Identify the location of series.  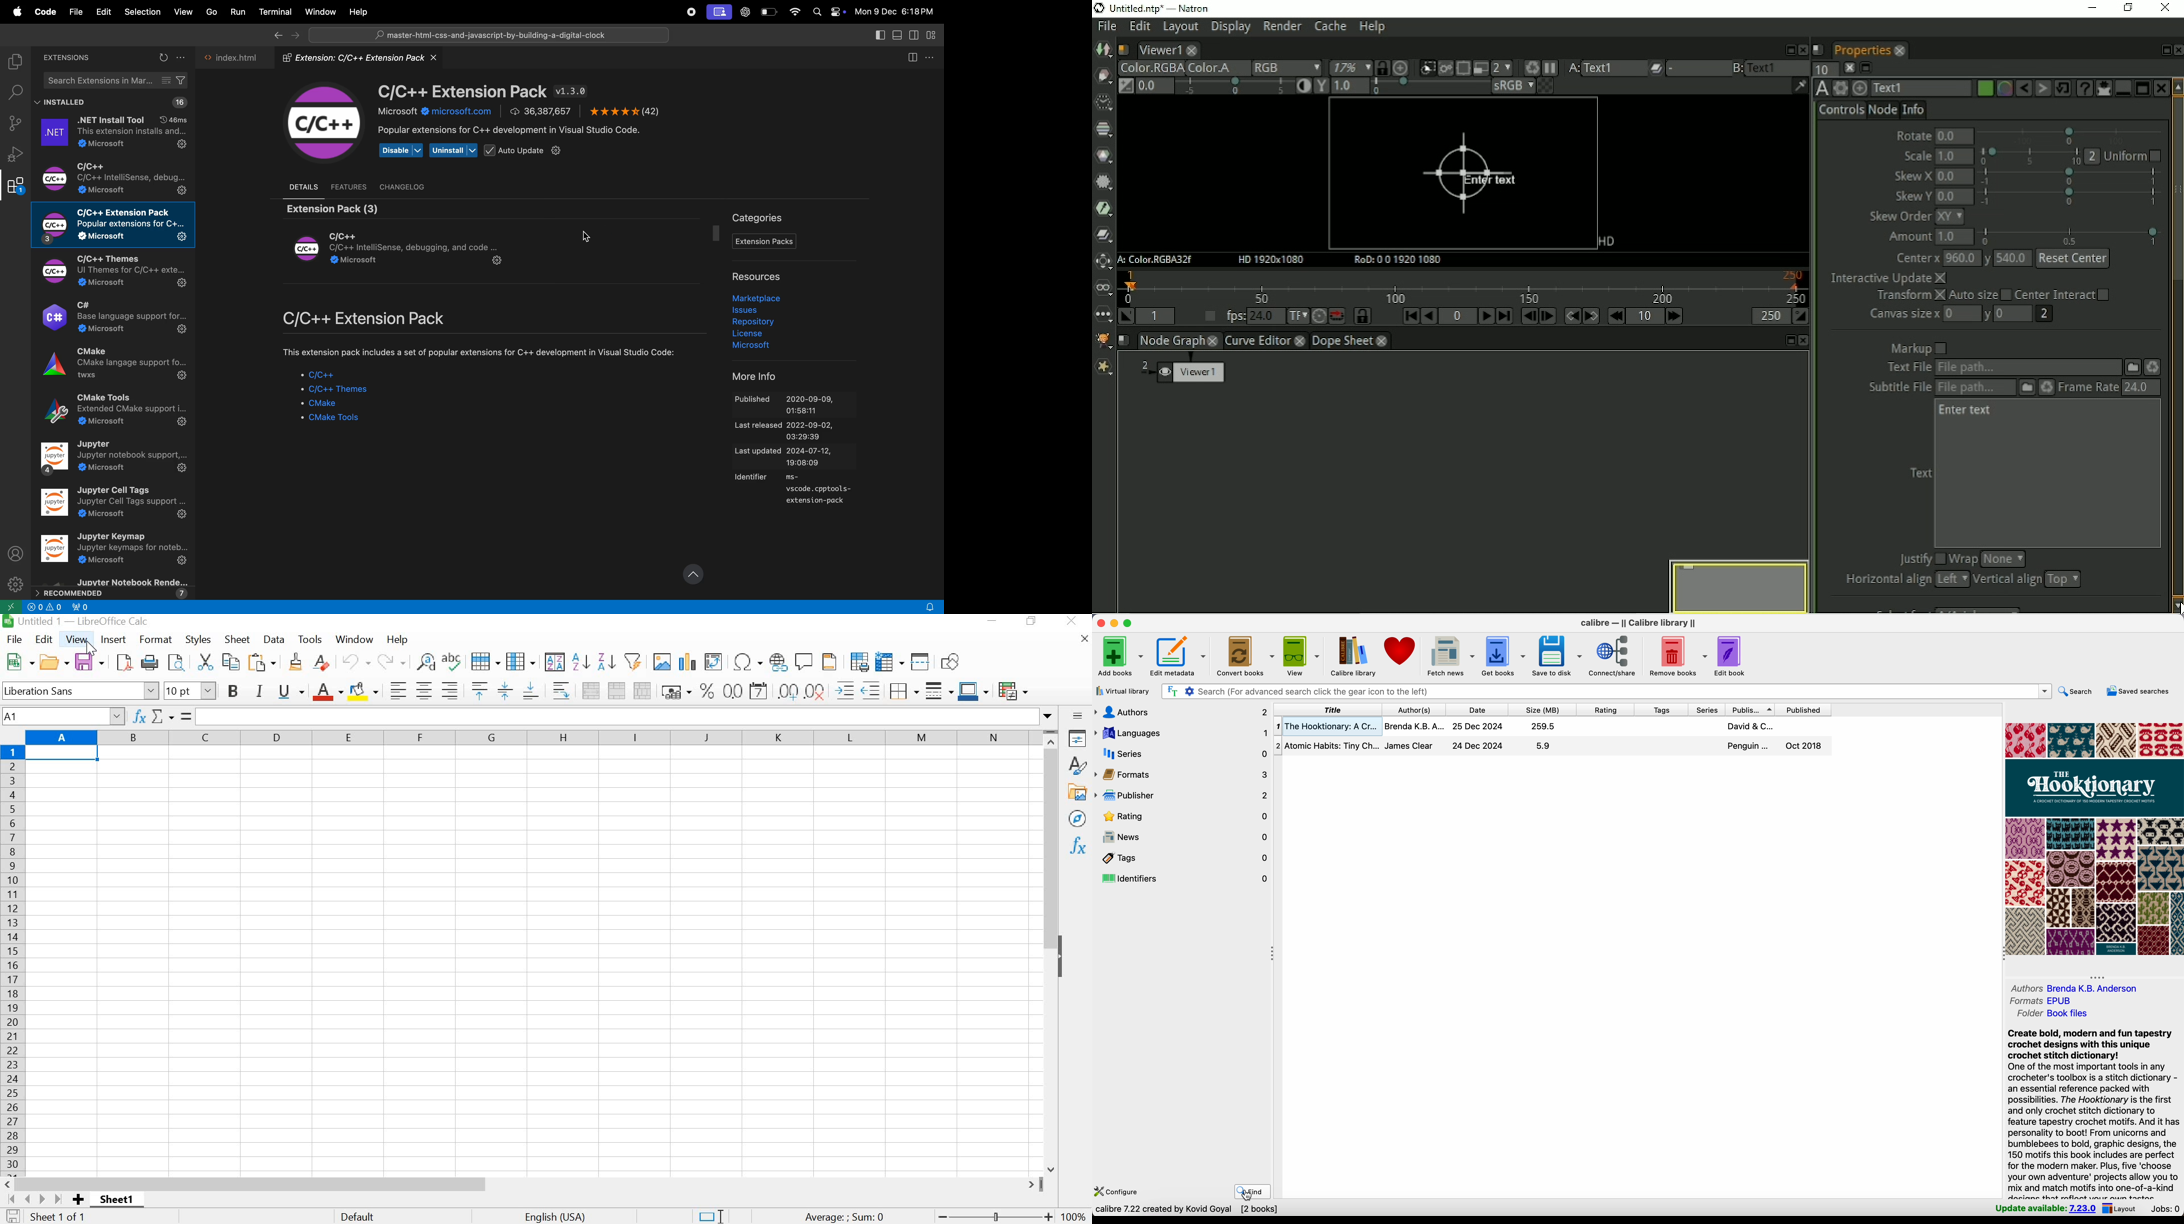
(1181, 753).